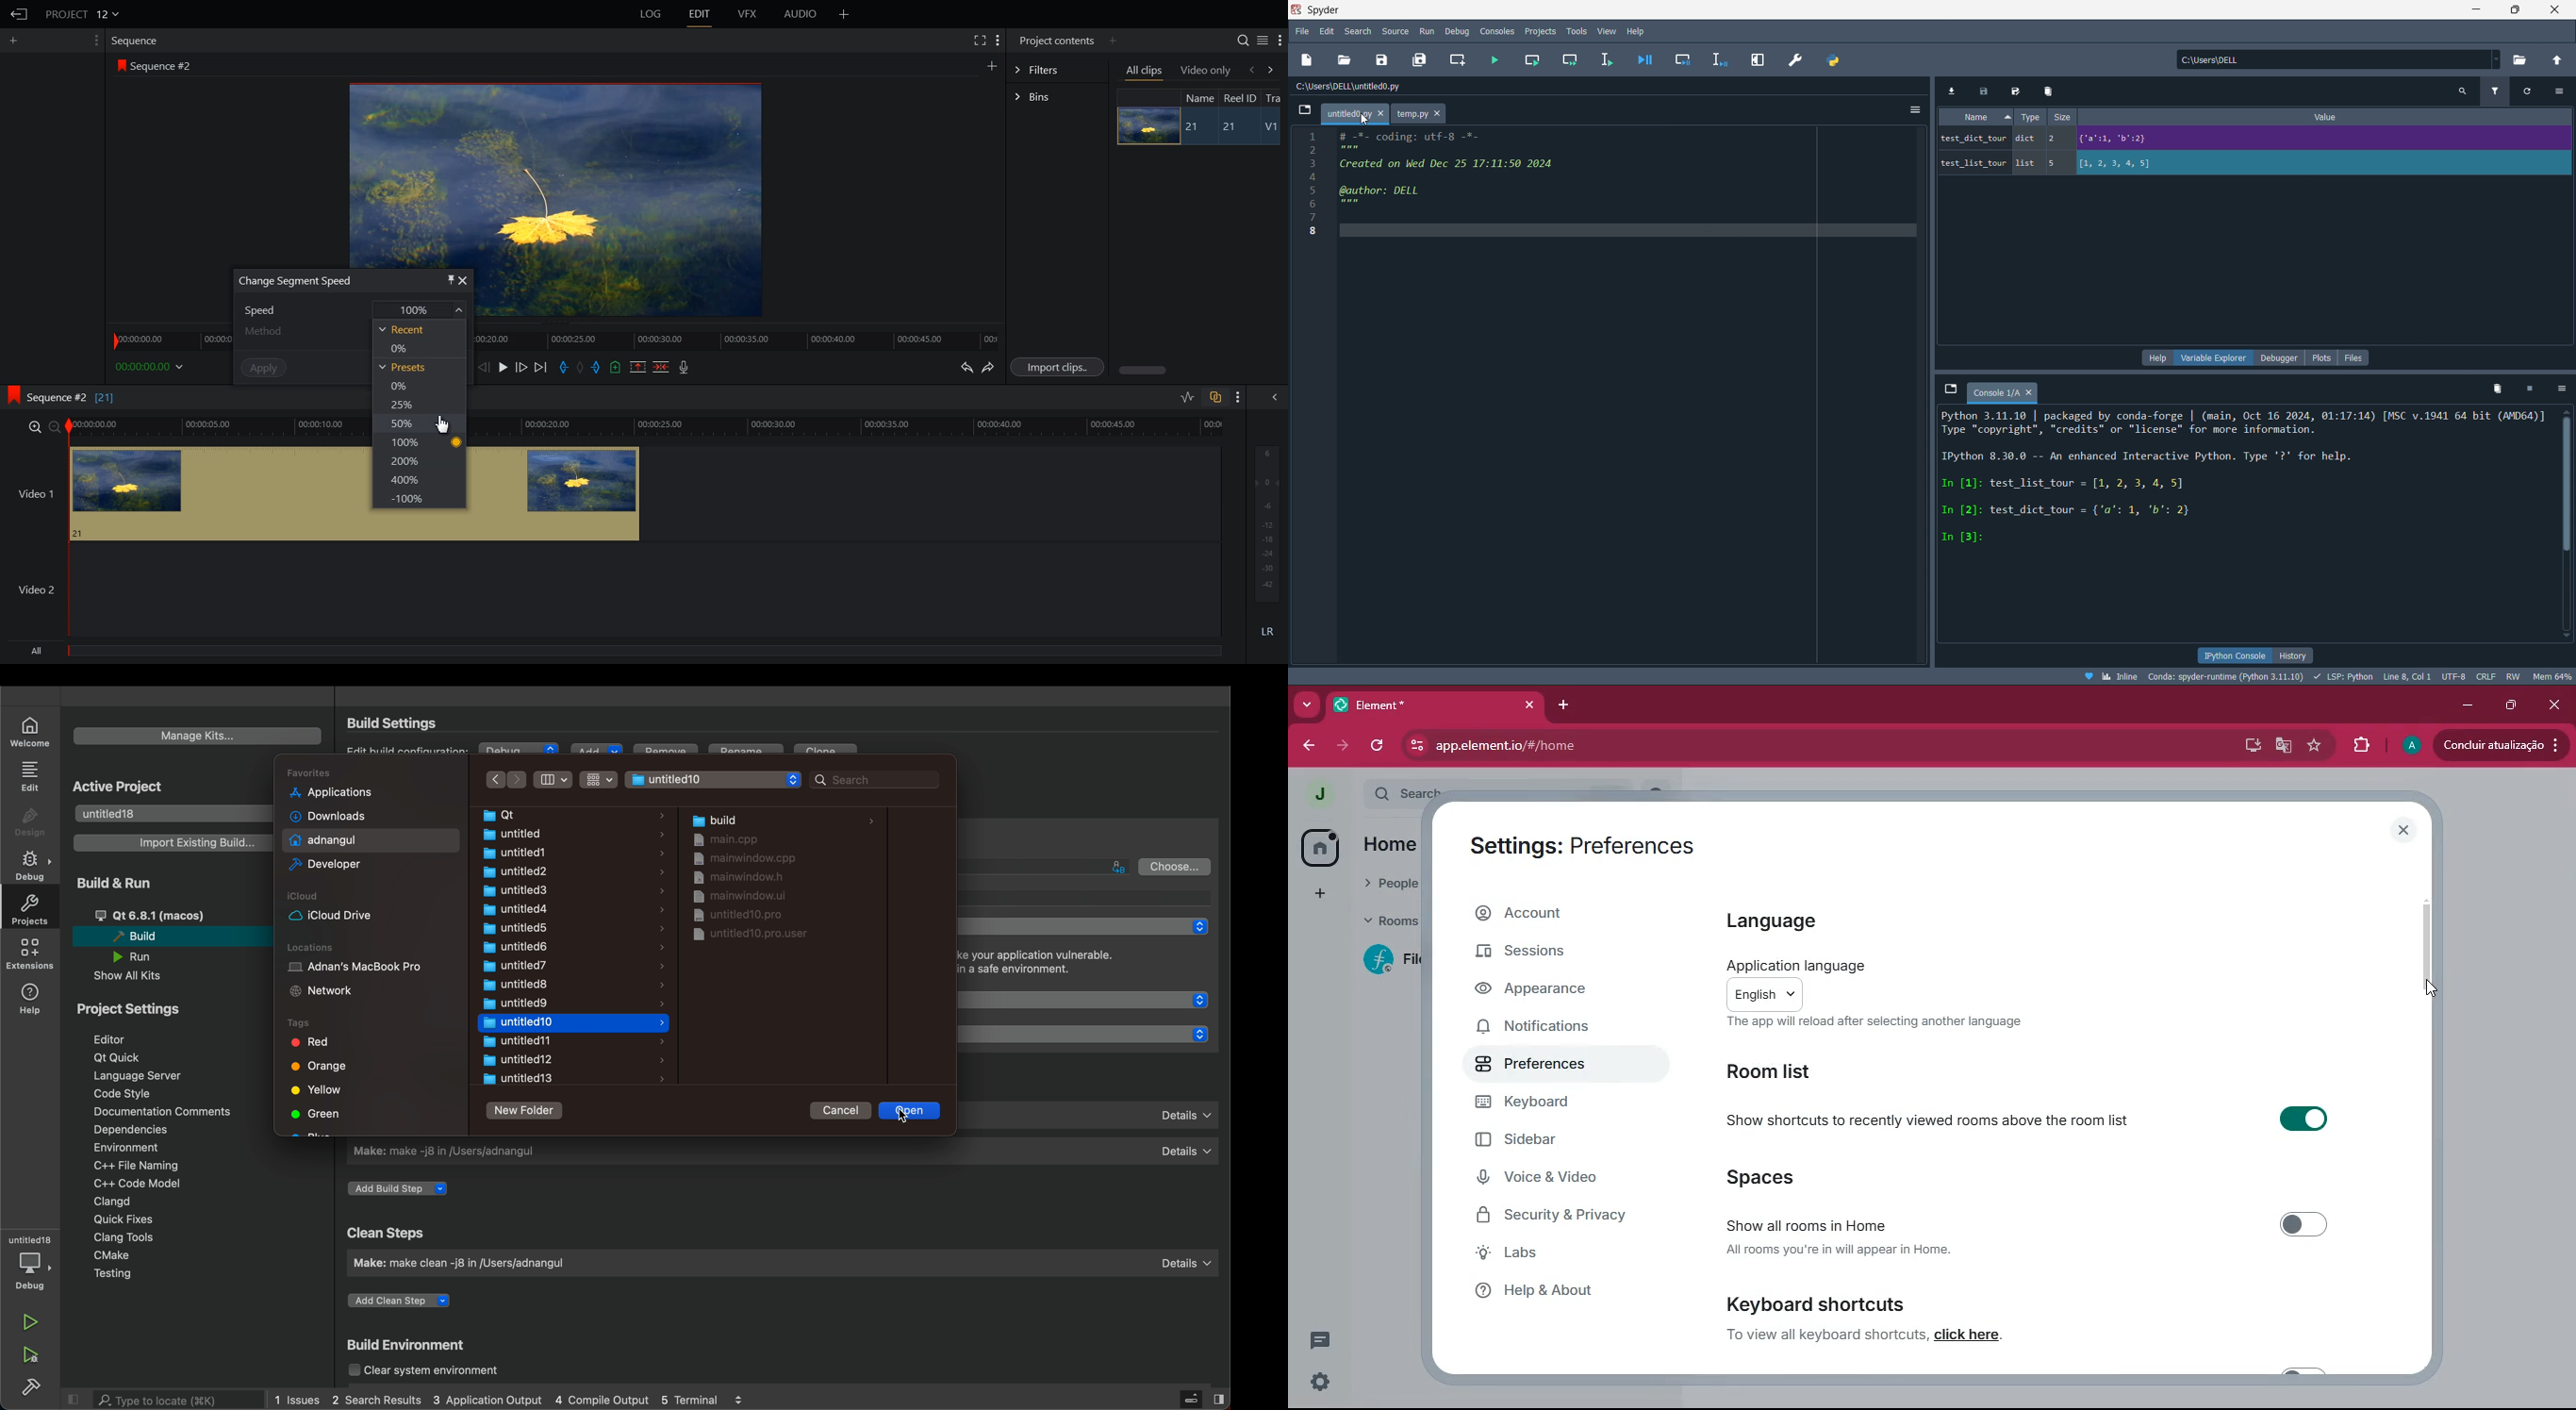 Image resolution: width=2576 pixels, height=1428 pixels. I want to click on Line 8, col 1, so click(2410, 678).